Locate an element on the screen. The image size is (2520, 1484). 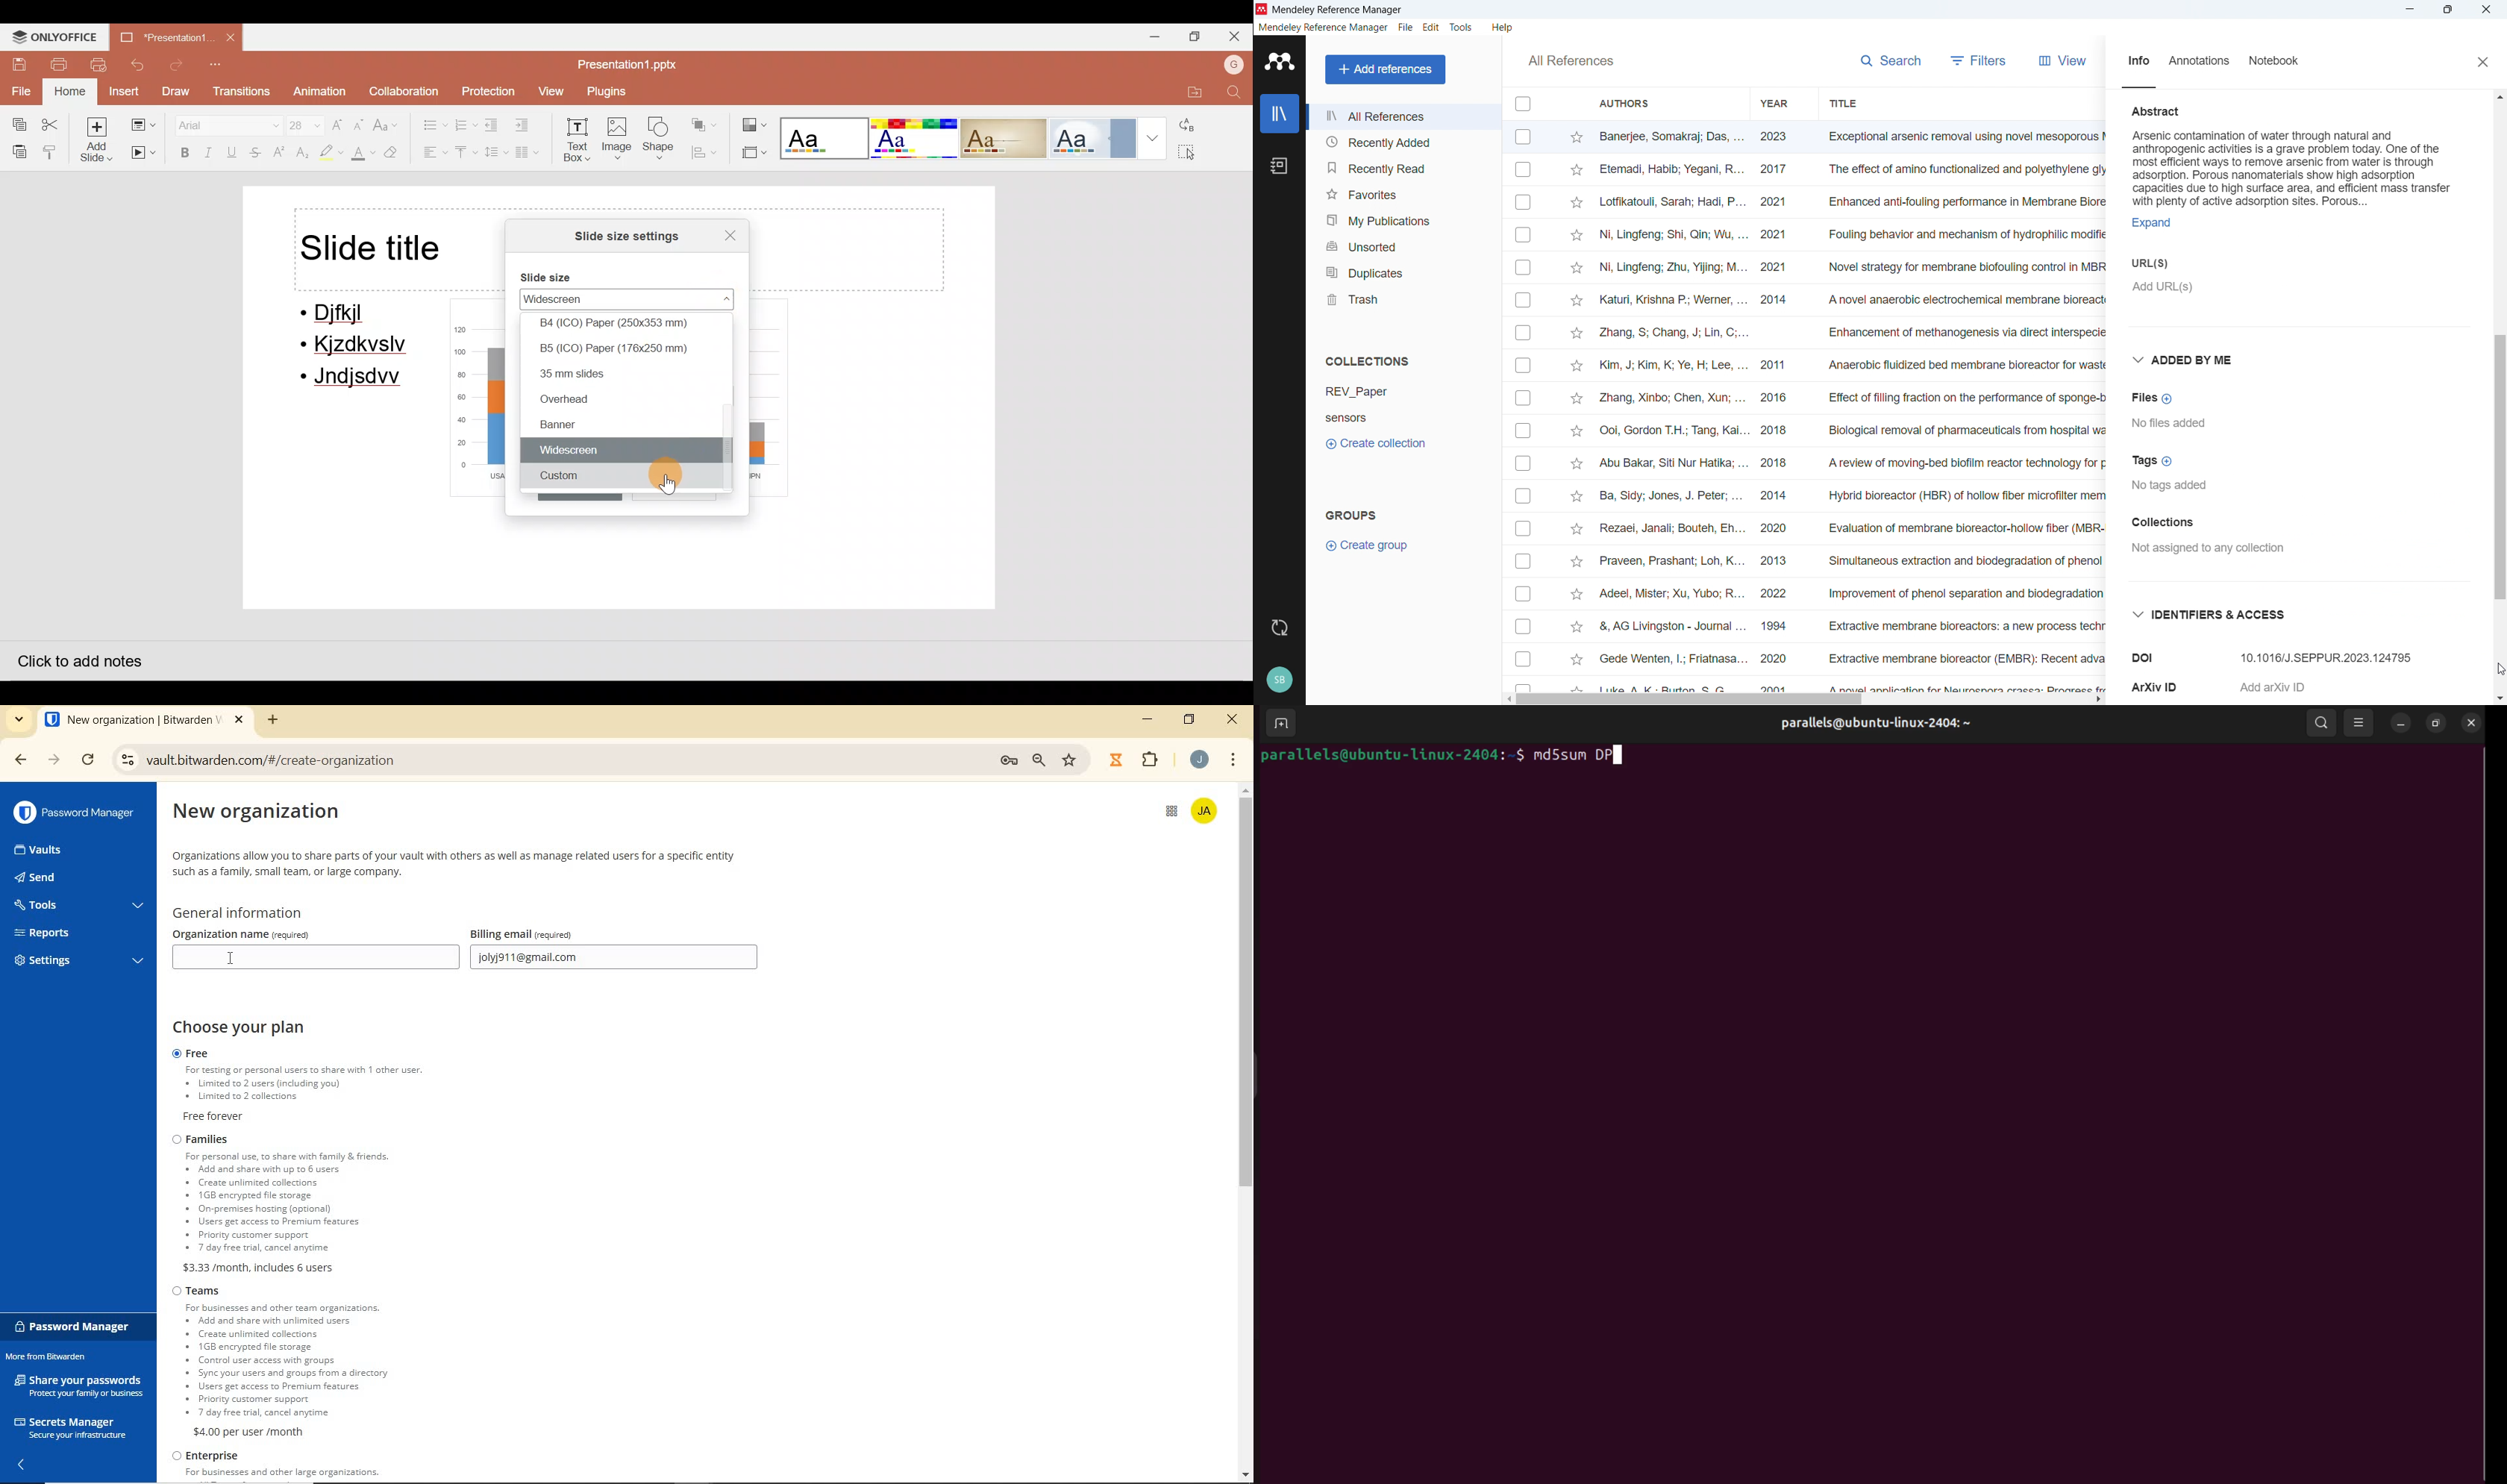
notebook is located at coordinates (2284, 62).